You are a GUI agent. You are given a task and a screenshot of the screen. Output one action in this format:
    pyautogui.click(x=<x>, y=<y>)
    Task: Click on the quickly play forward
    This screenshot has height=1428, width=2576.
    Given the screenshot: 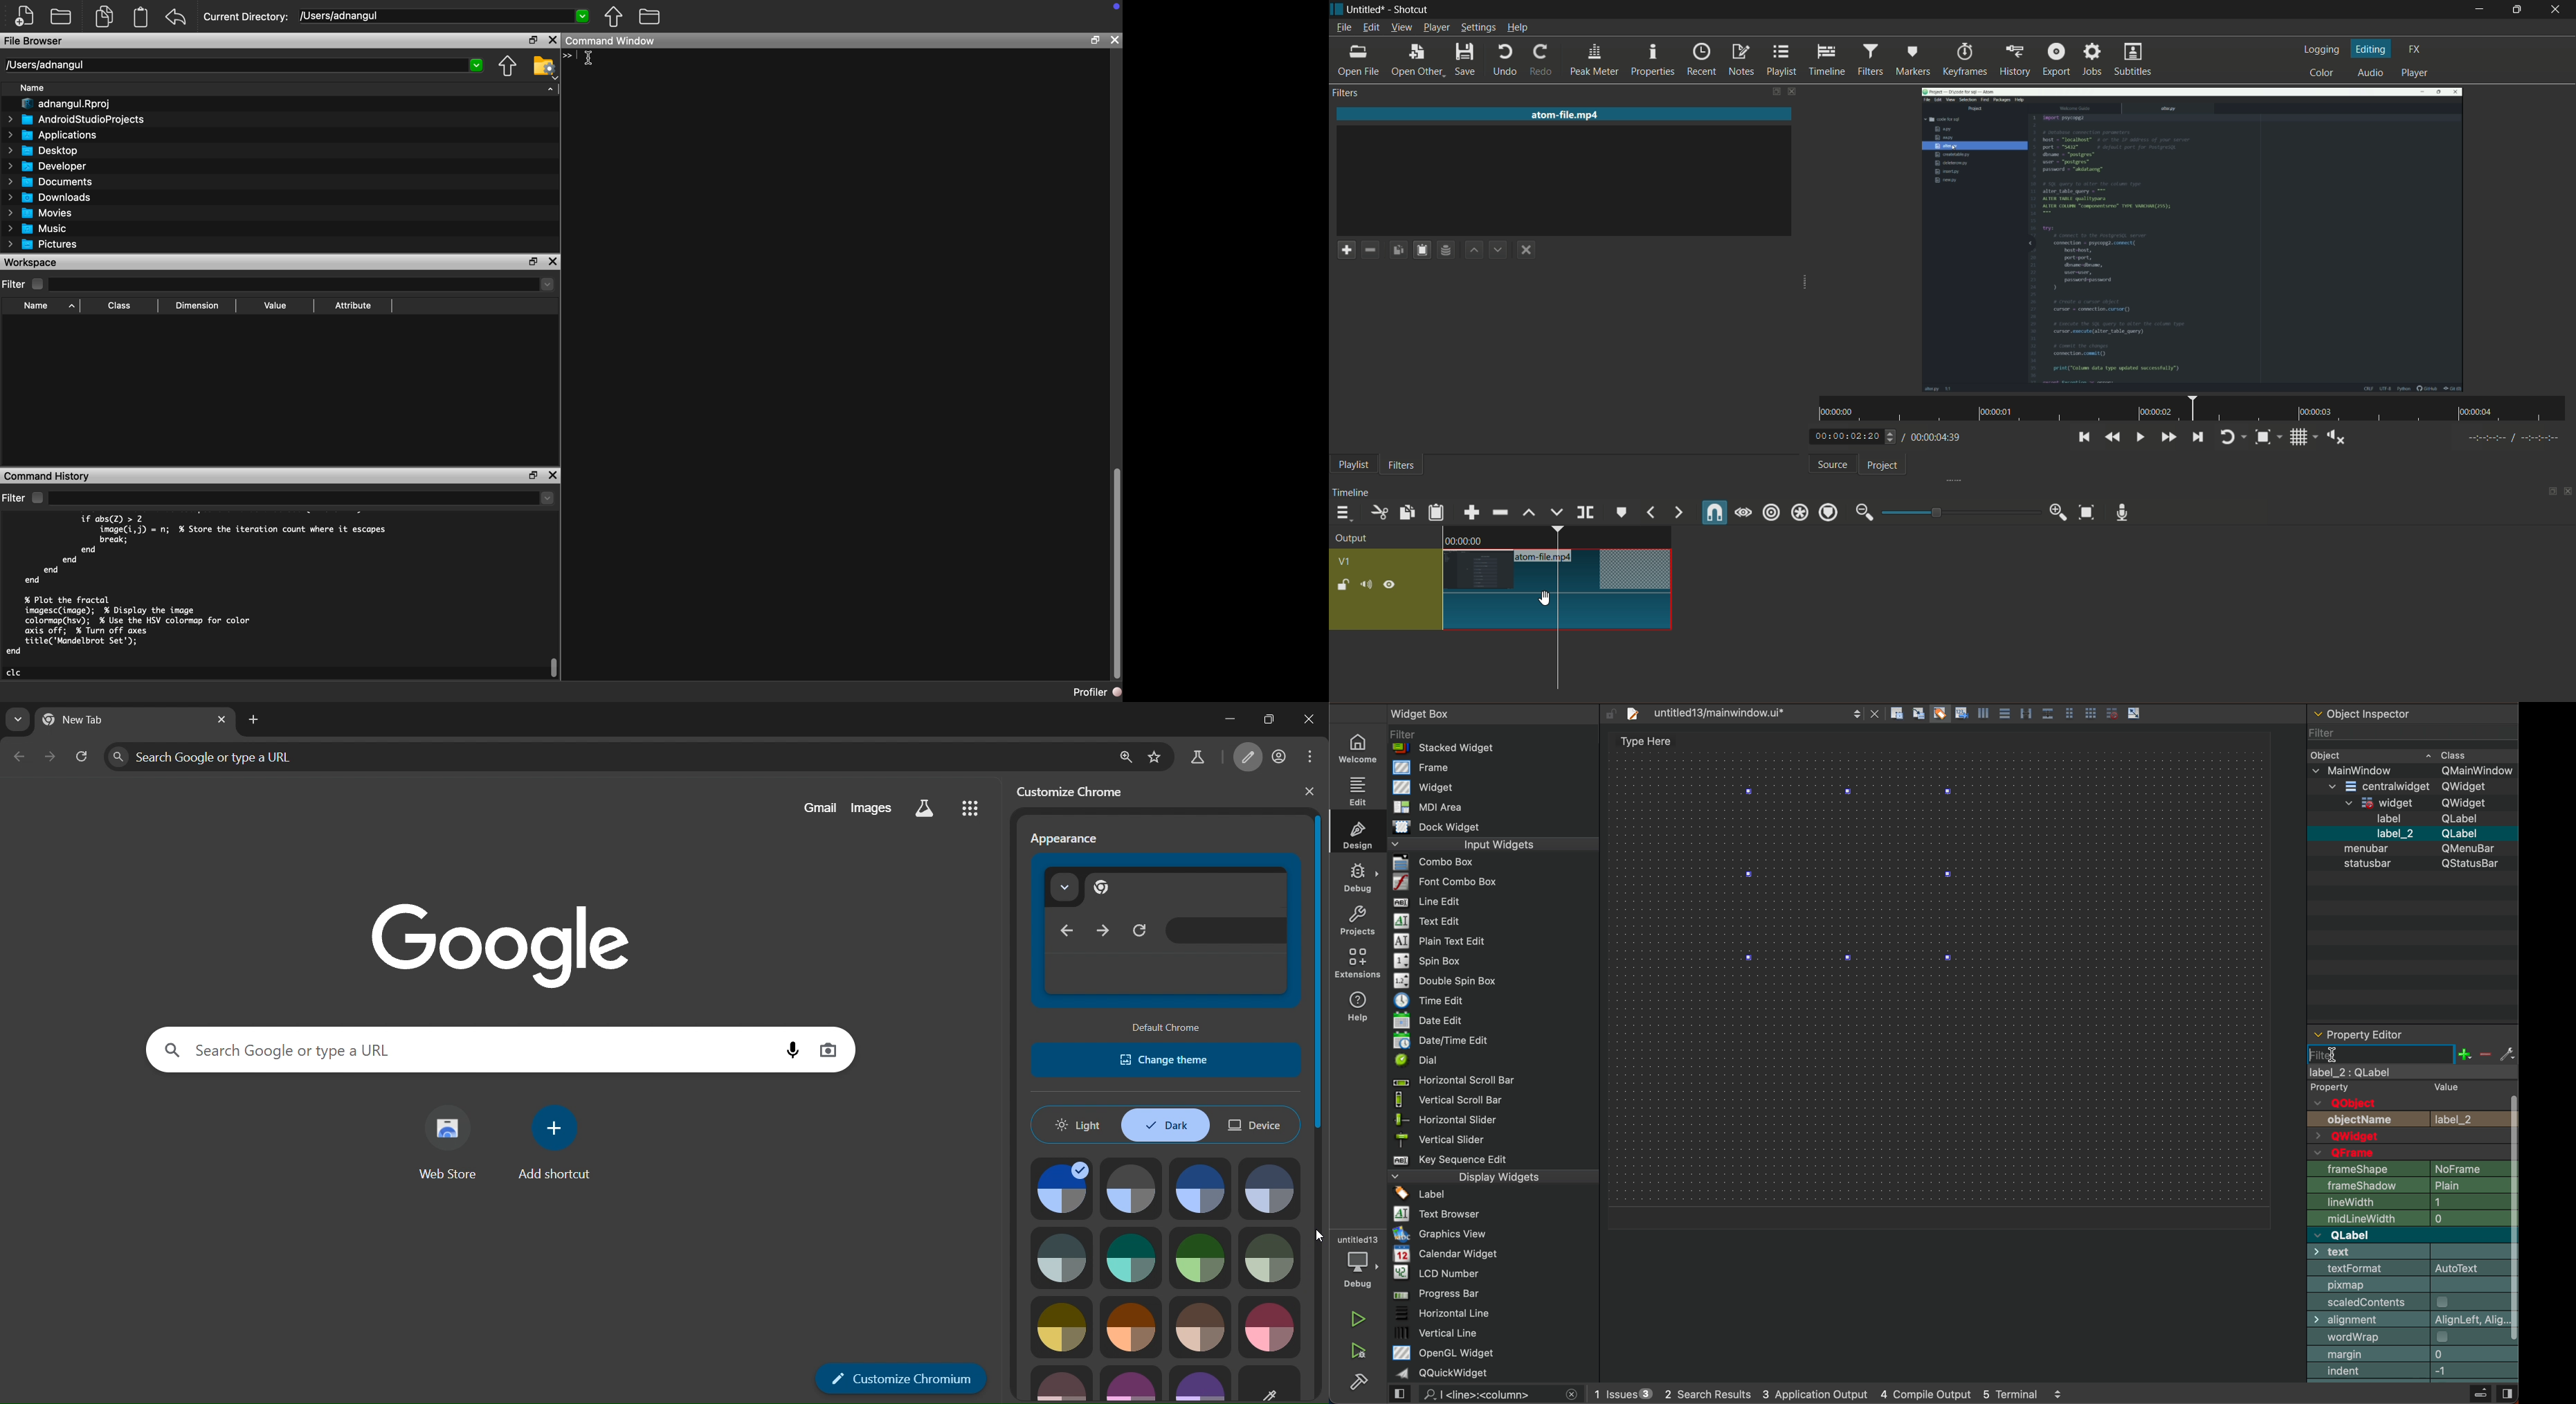 What is the action you would take?
    pyautogui.click(x=2170, y=438)
    